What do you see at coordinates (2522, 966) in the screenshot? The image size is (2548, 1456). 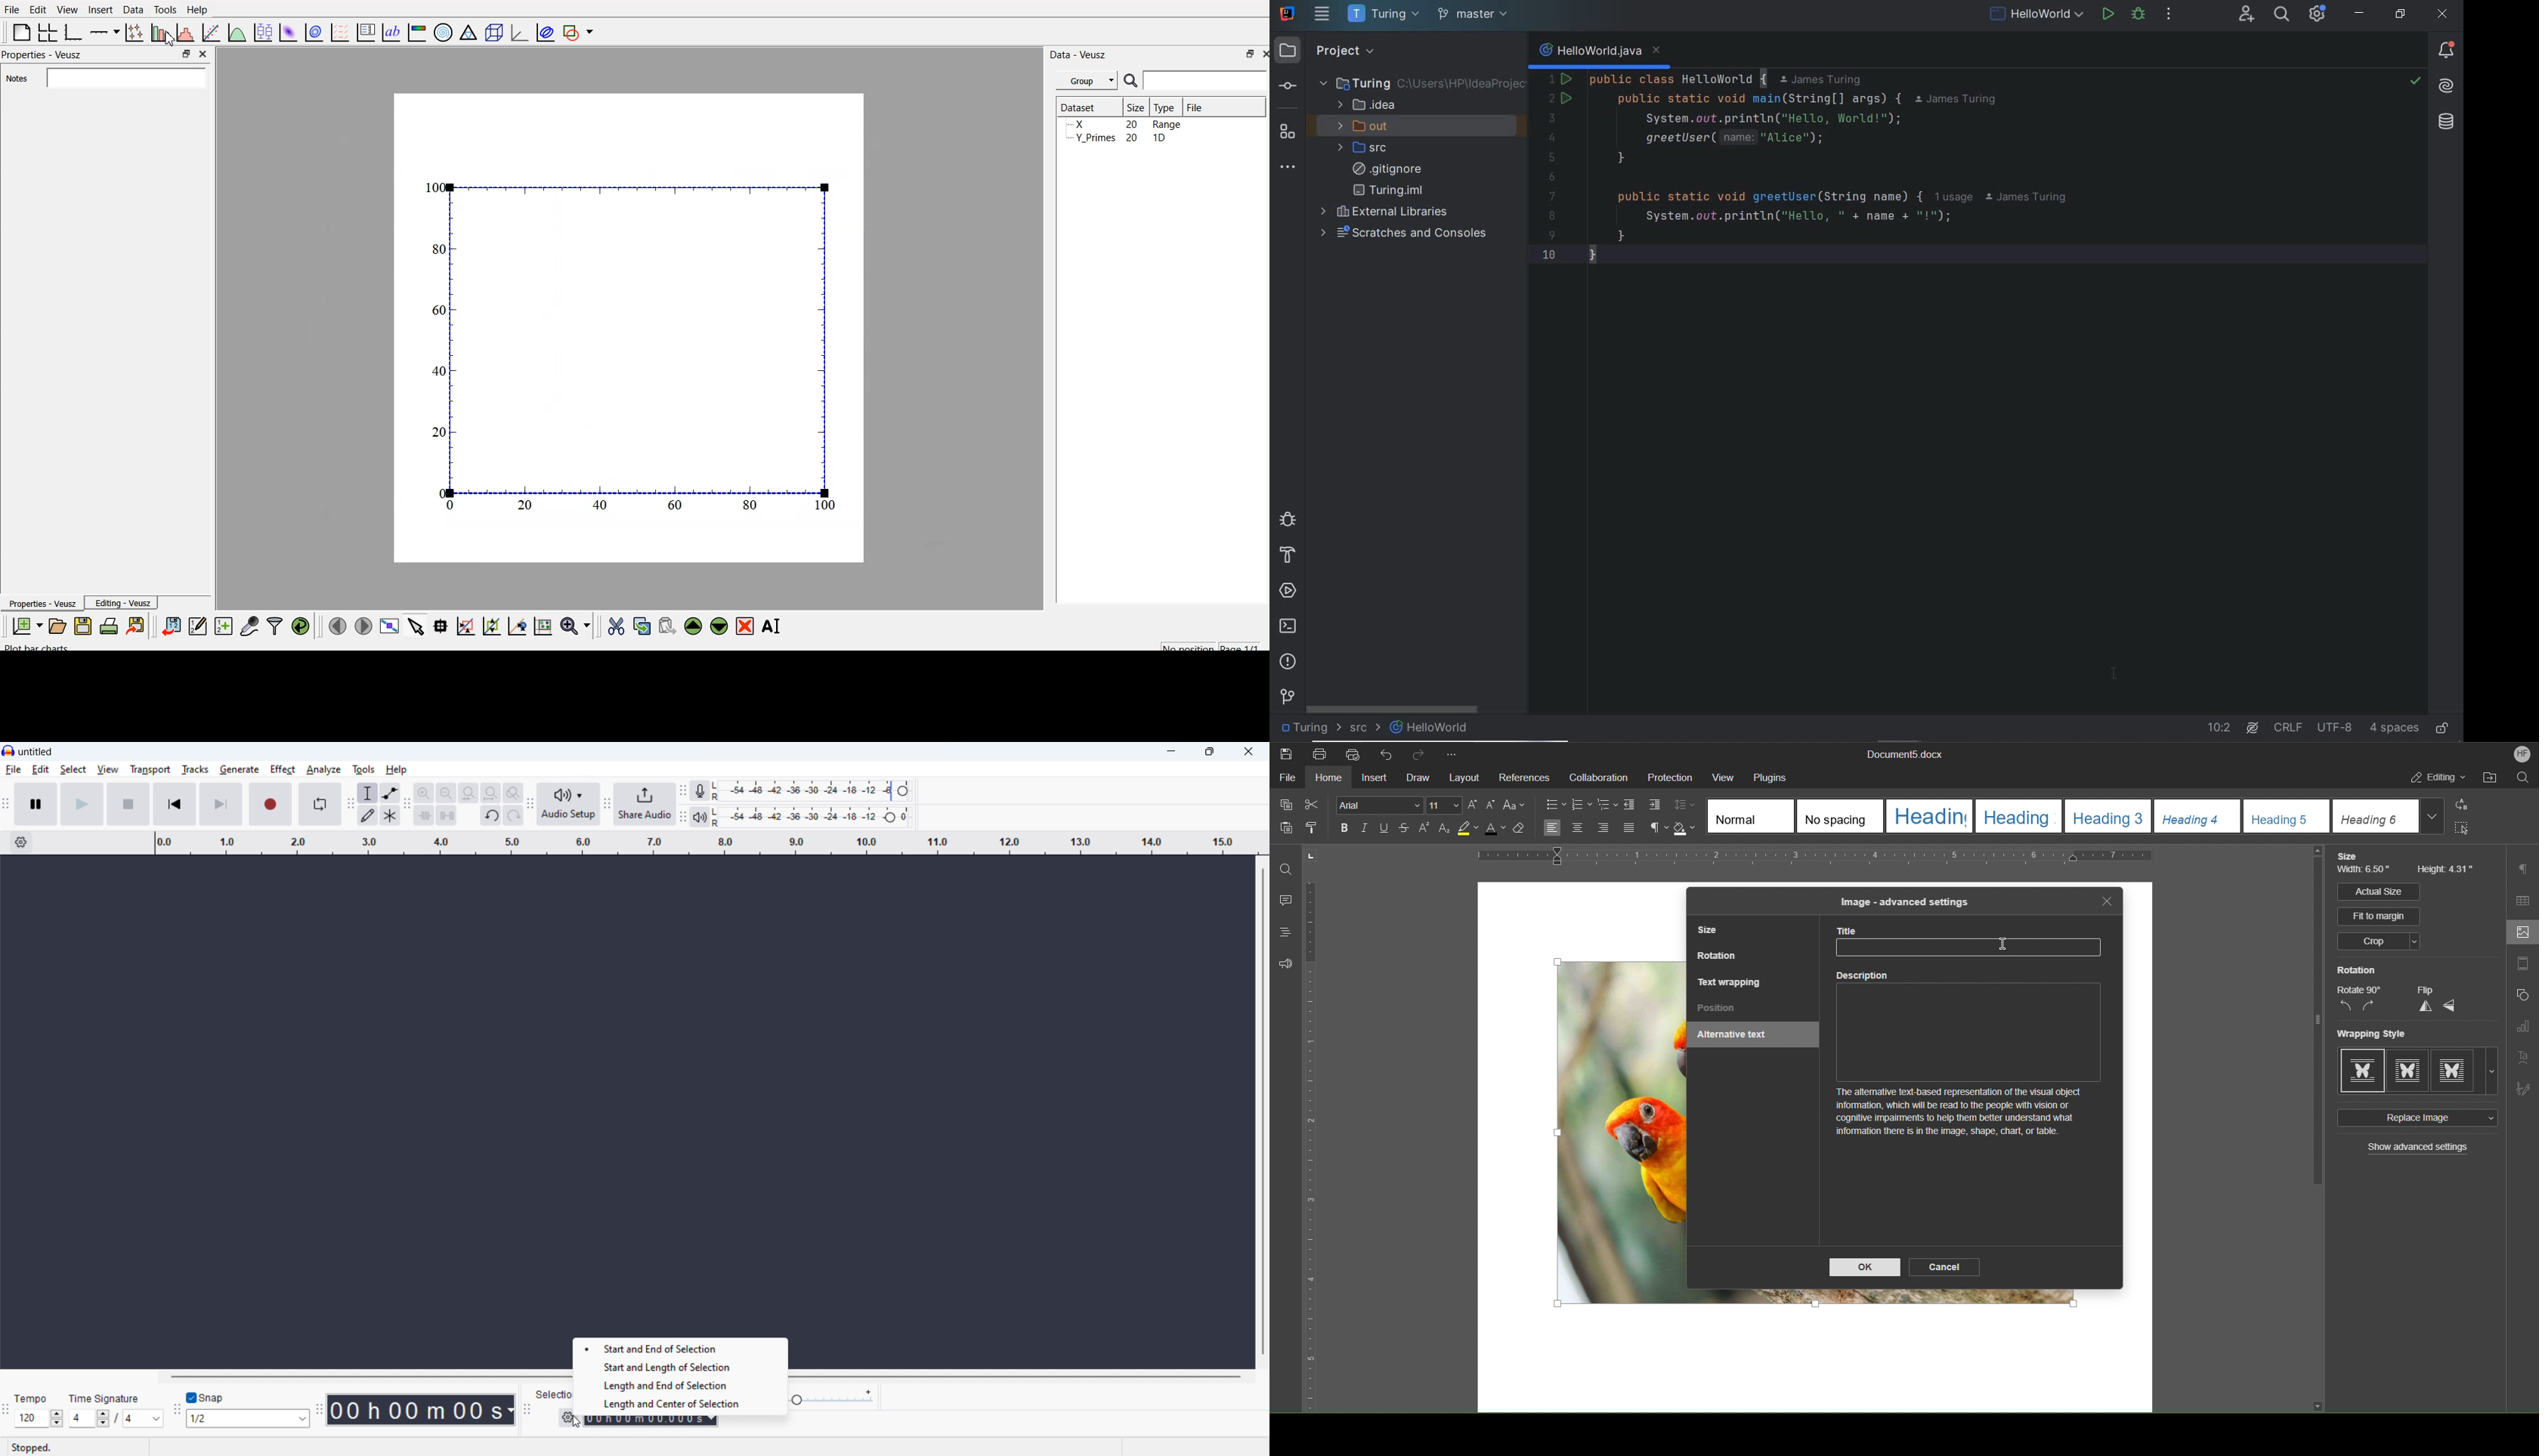 I see `Header/Footer` at bounding box center [2522, 966].